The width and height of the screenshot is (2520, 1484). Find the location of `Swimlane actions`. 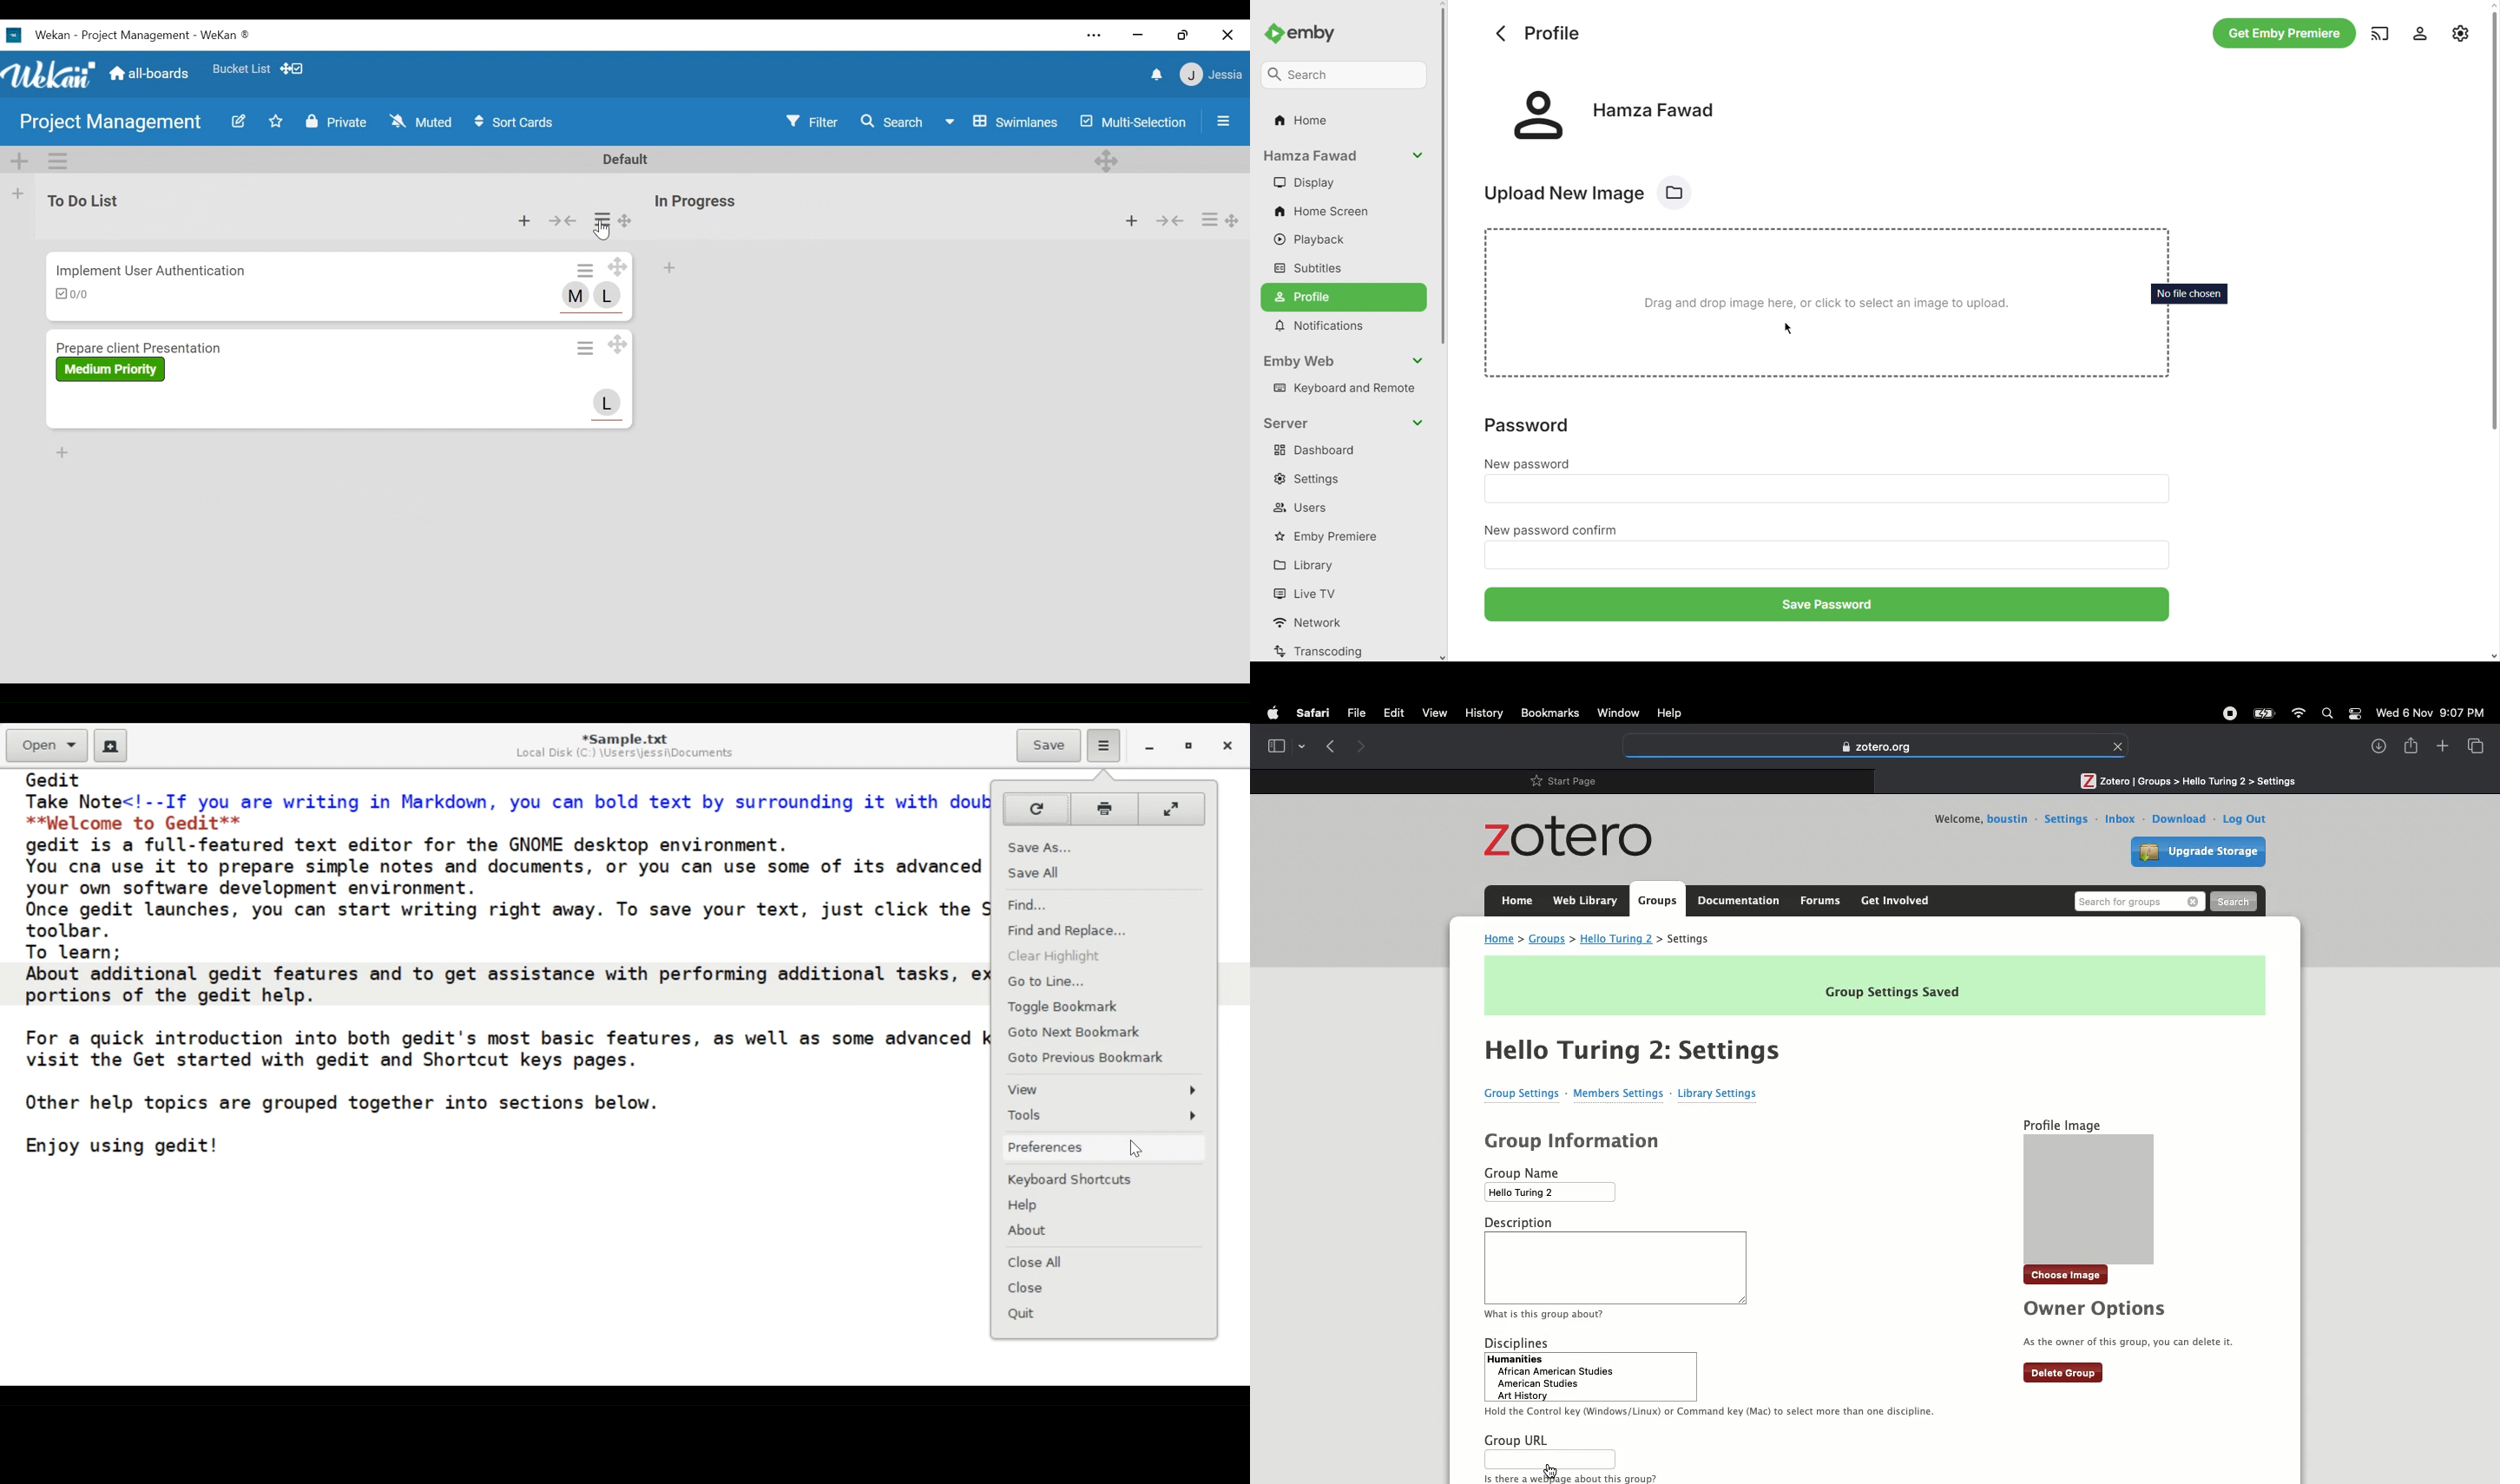

Swimlane actions is located at coordinates (57, 160).